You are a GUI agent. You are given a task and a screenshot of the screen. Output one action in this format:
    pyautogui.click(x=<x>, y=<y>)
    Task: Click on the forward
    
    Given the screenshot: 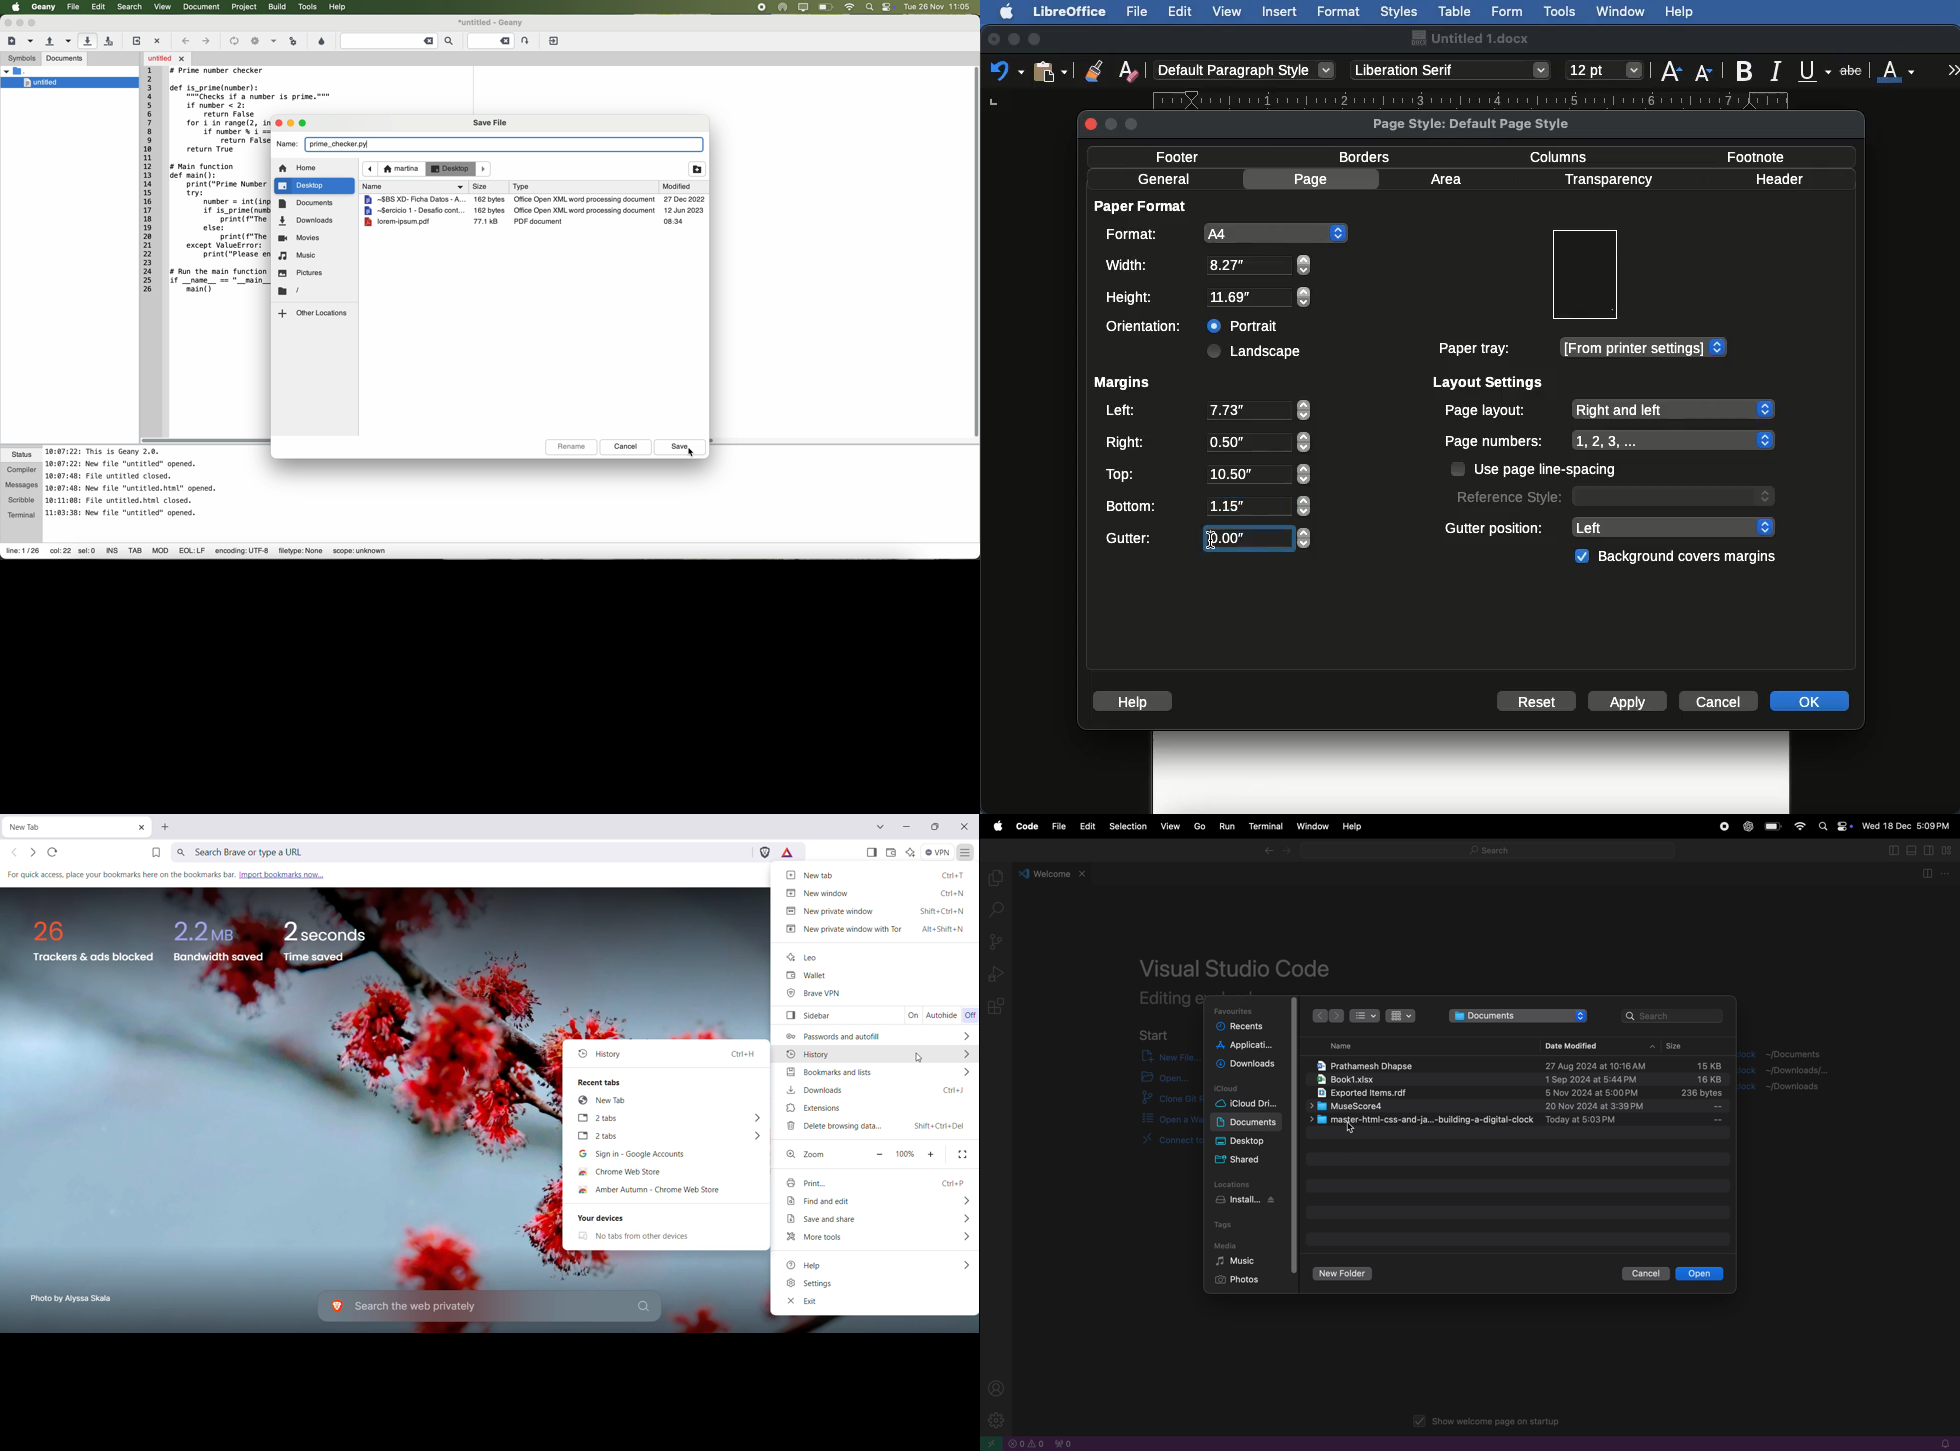 What is the action you would take?
    pyautogui.click(x=1288, y=852)
    